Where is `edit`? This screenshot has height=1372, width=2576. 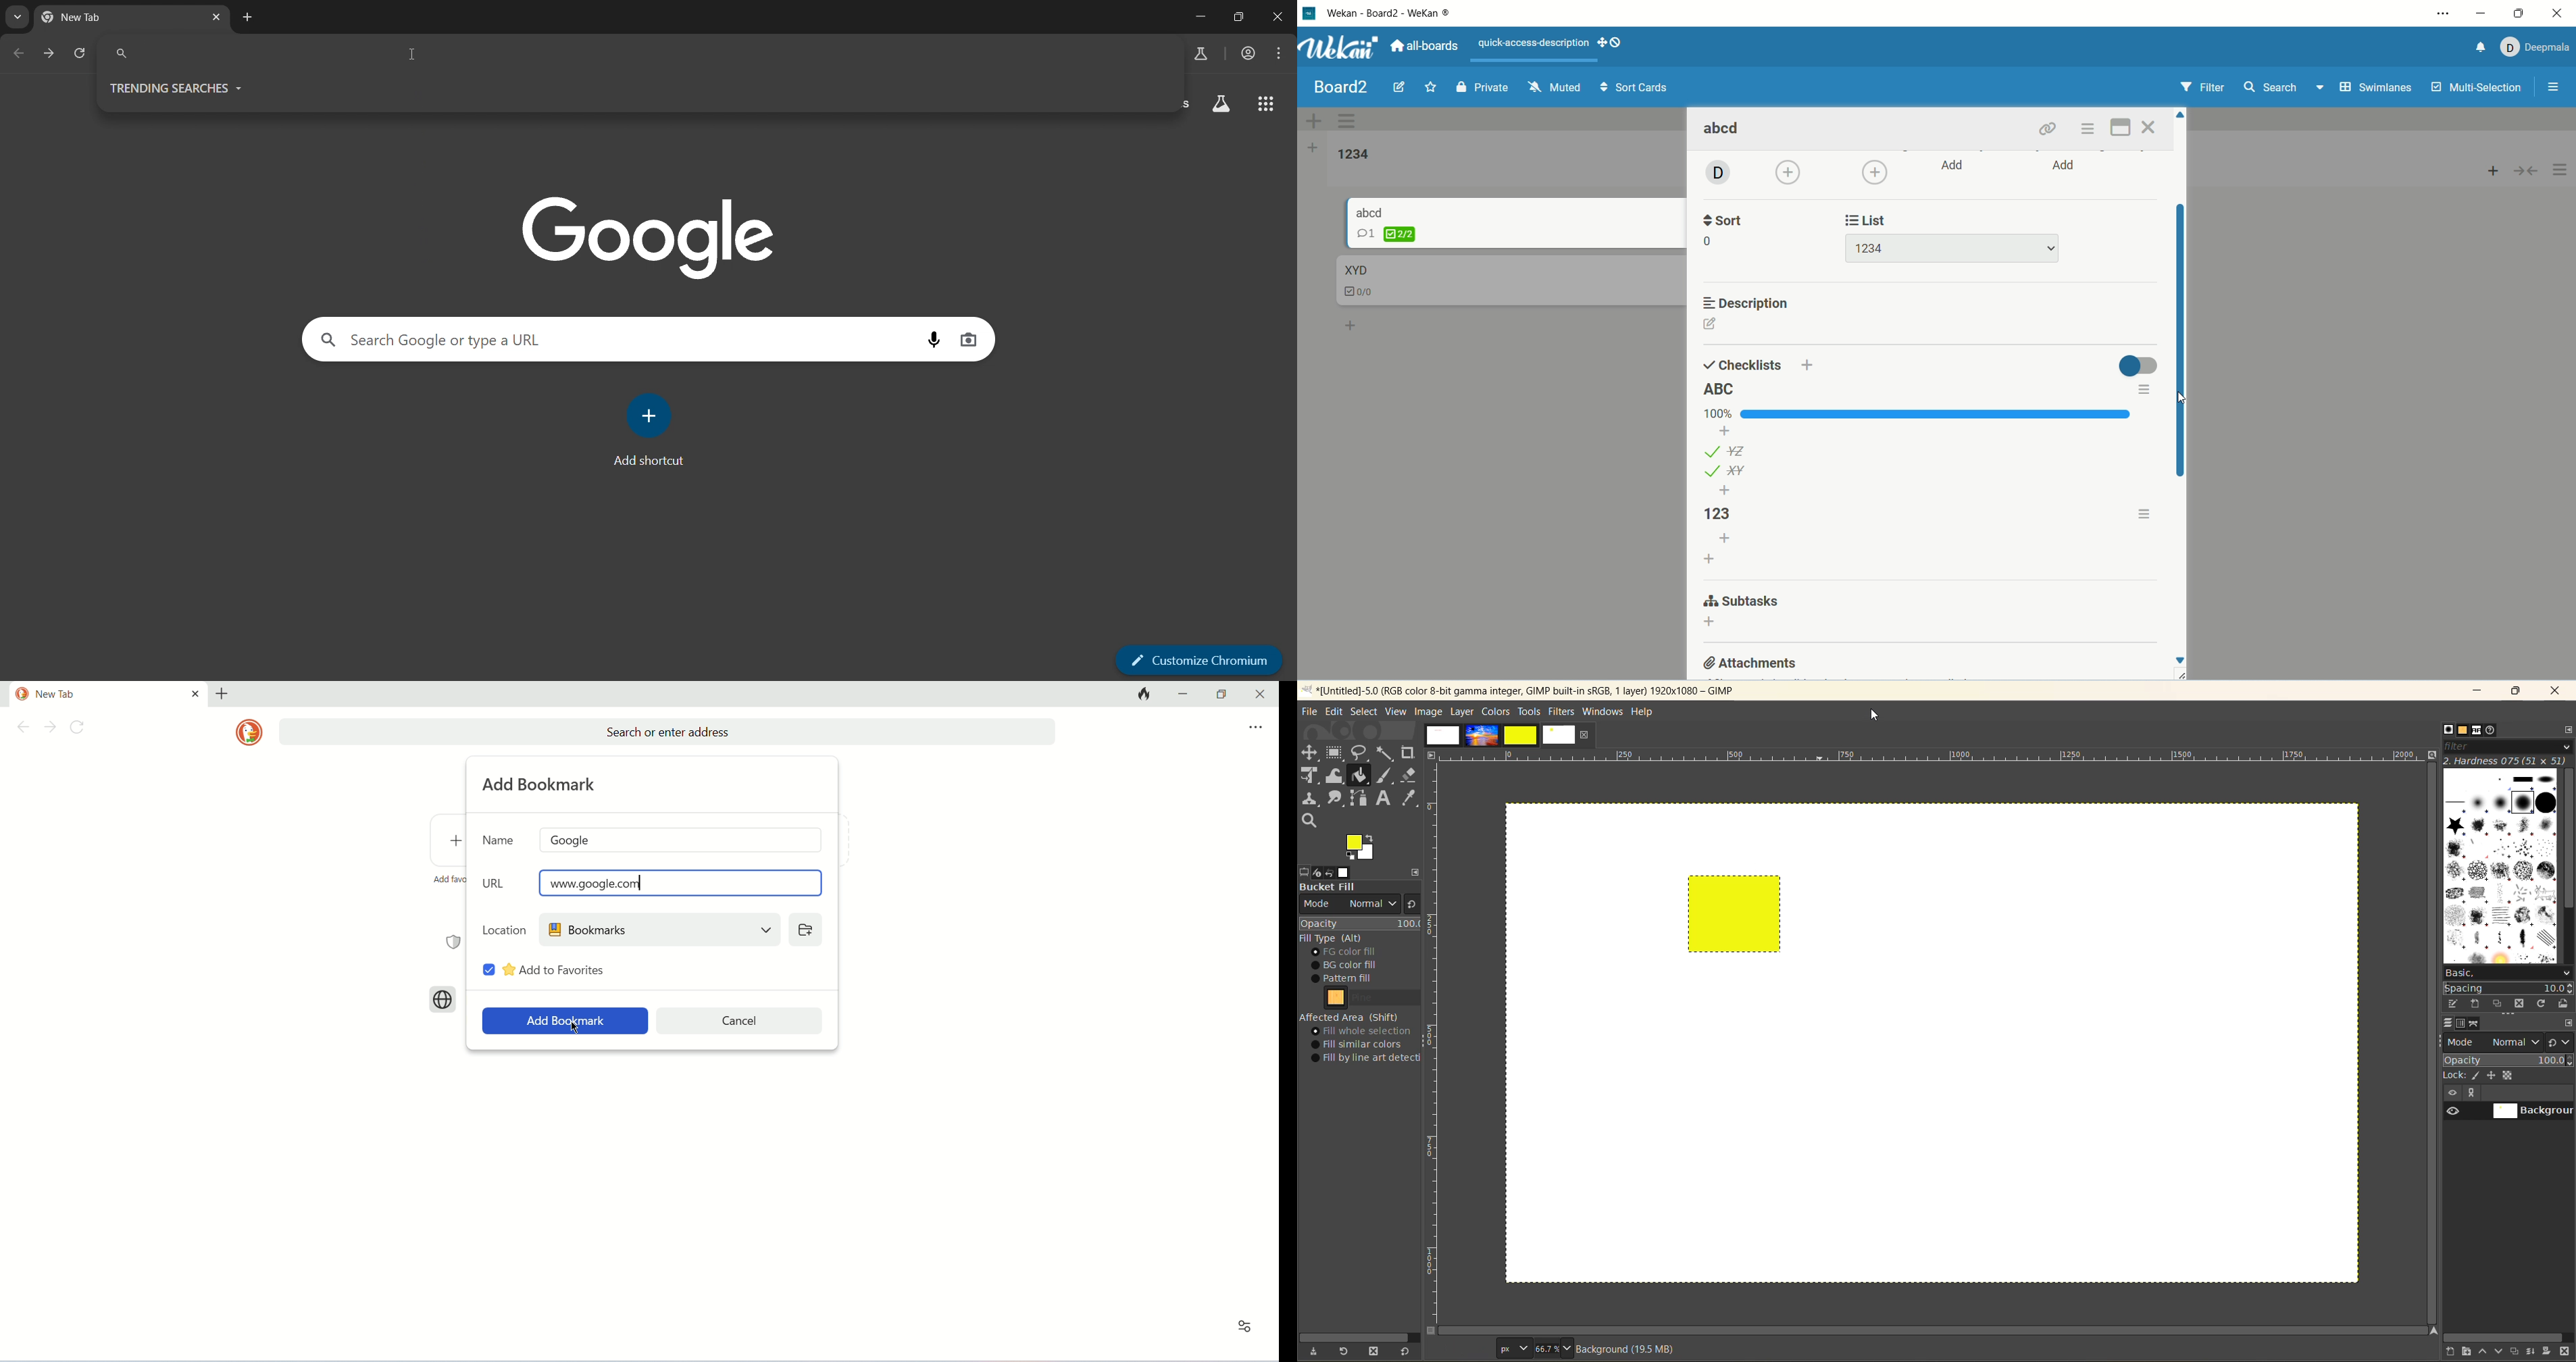 edit is located at coordinates (1398, 87).